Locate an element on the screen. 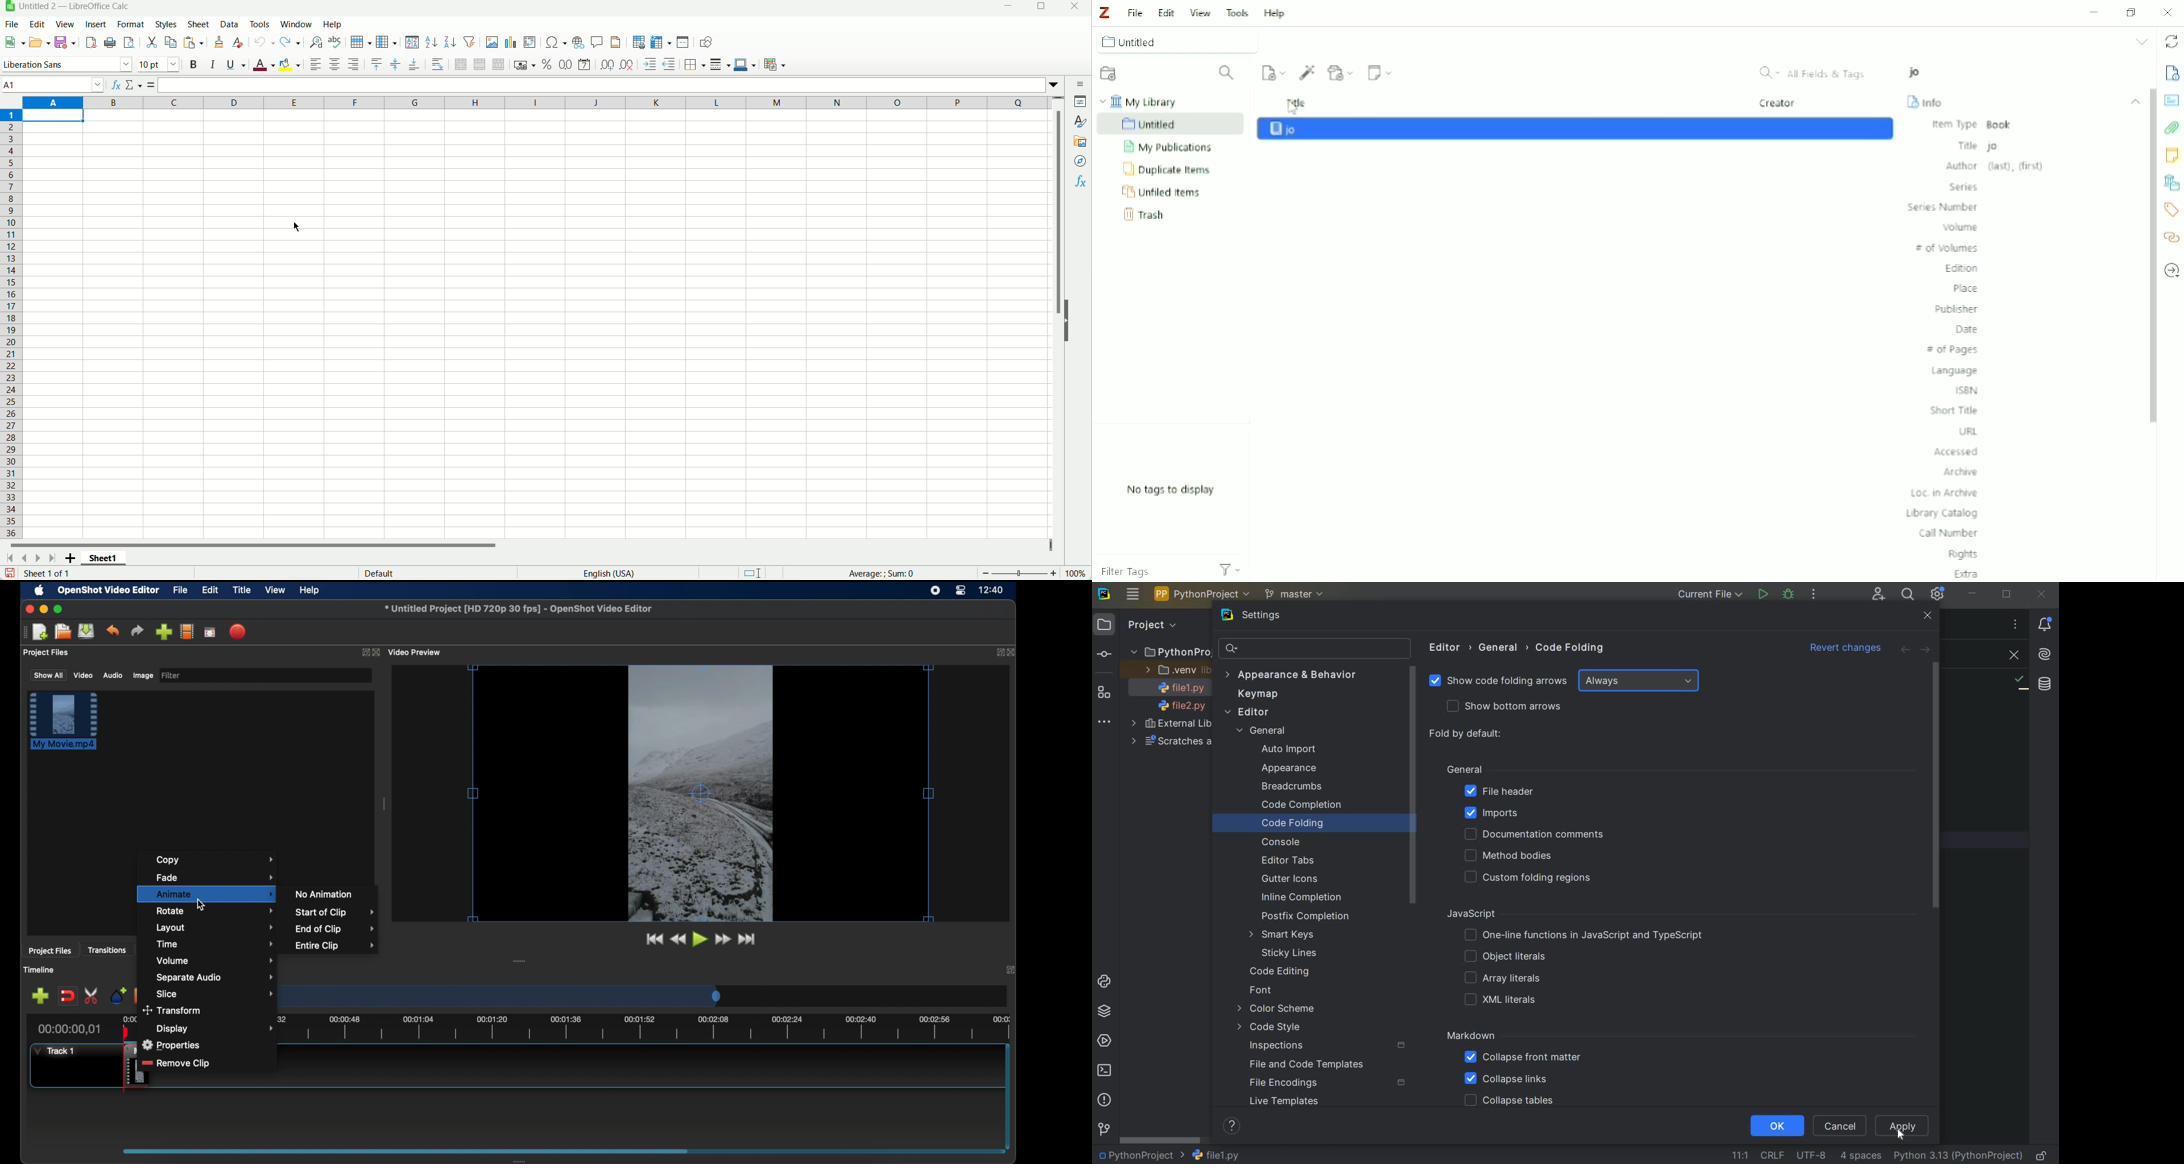 The width and height of the screenshot is (2184, 1176). Sort descending is located at coordinates (450, 42).